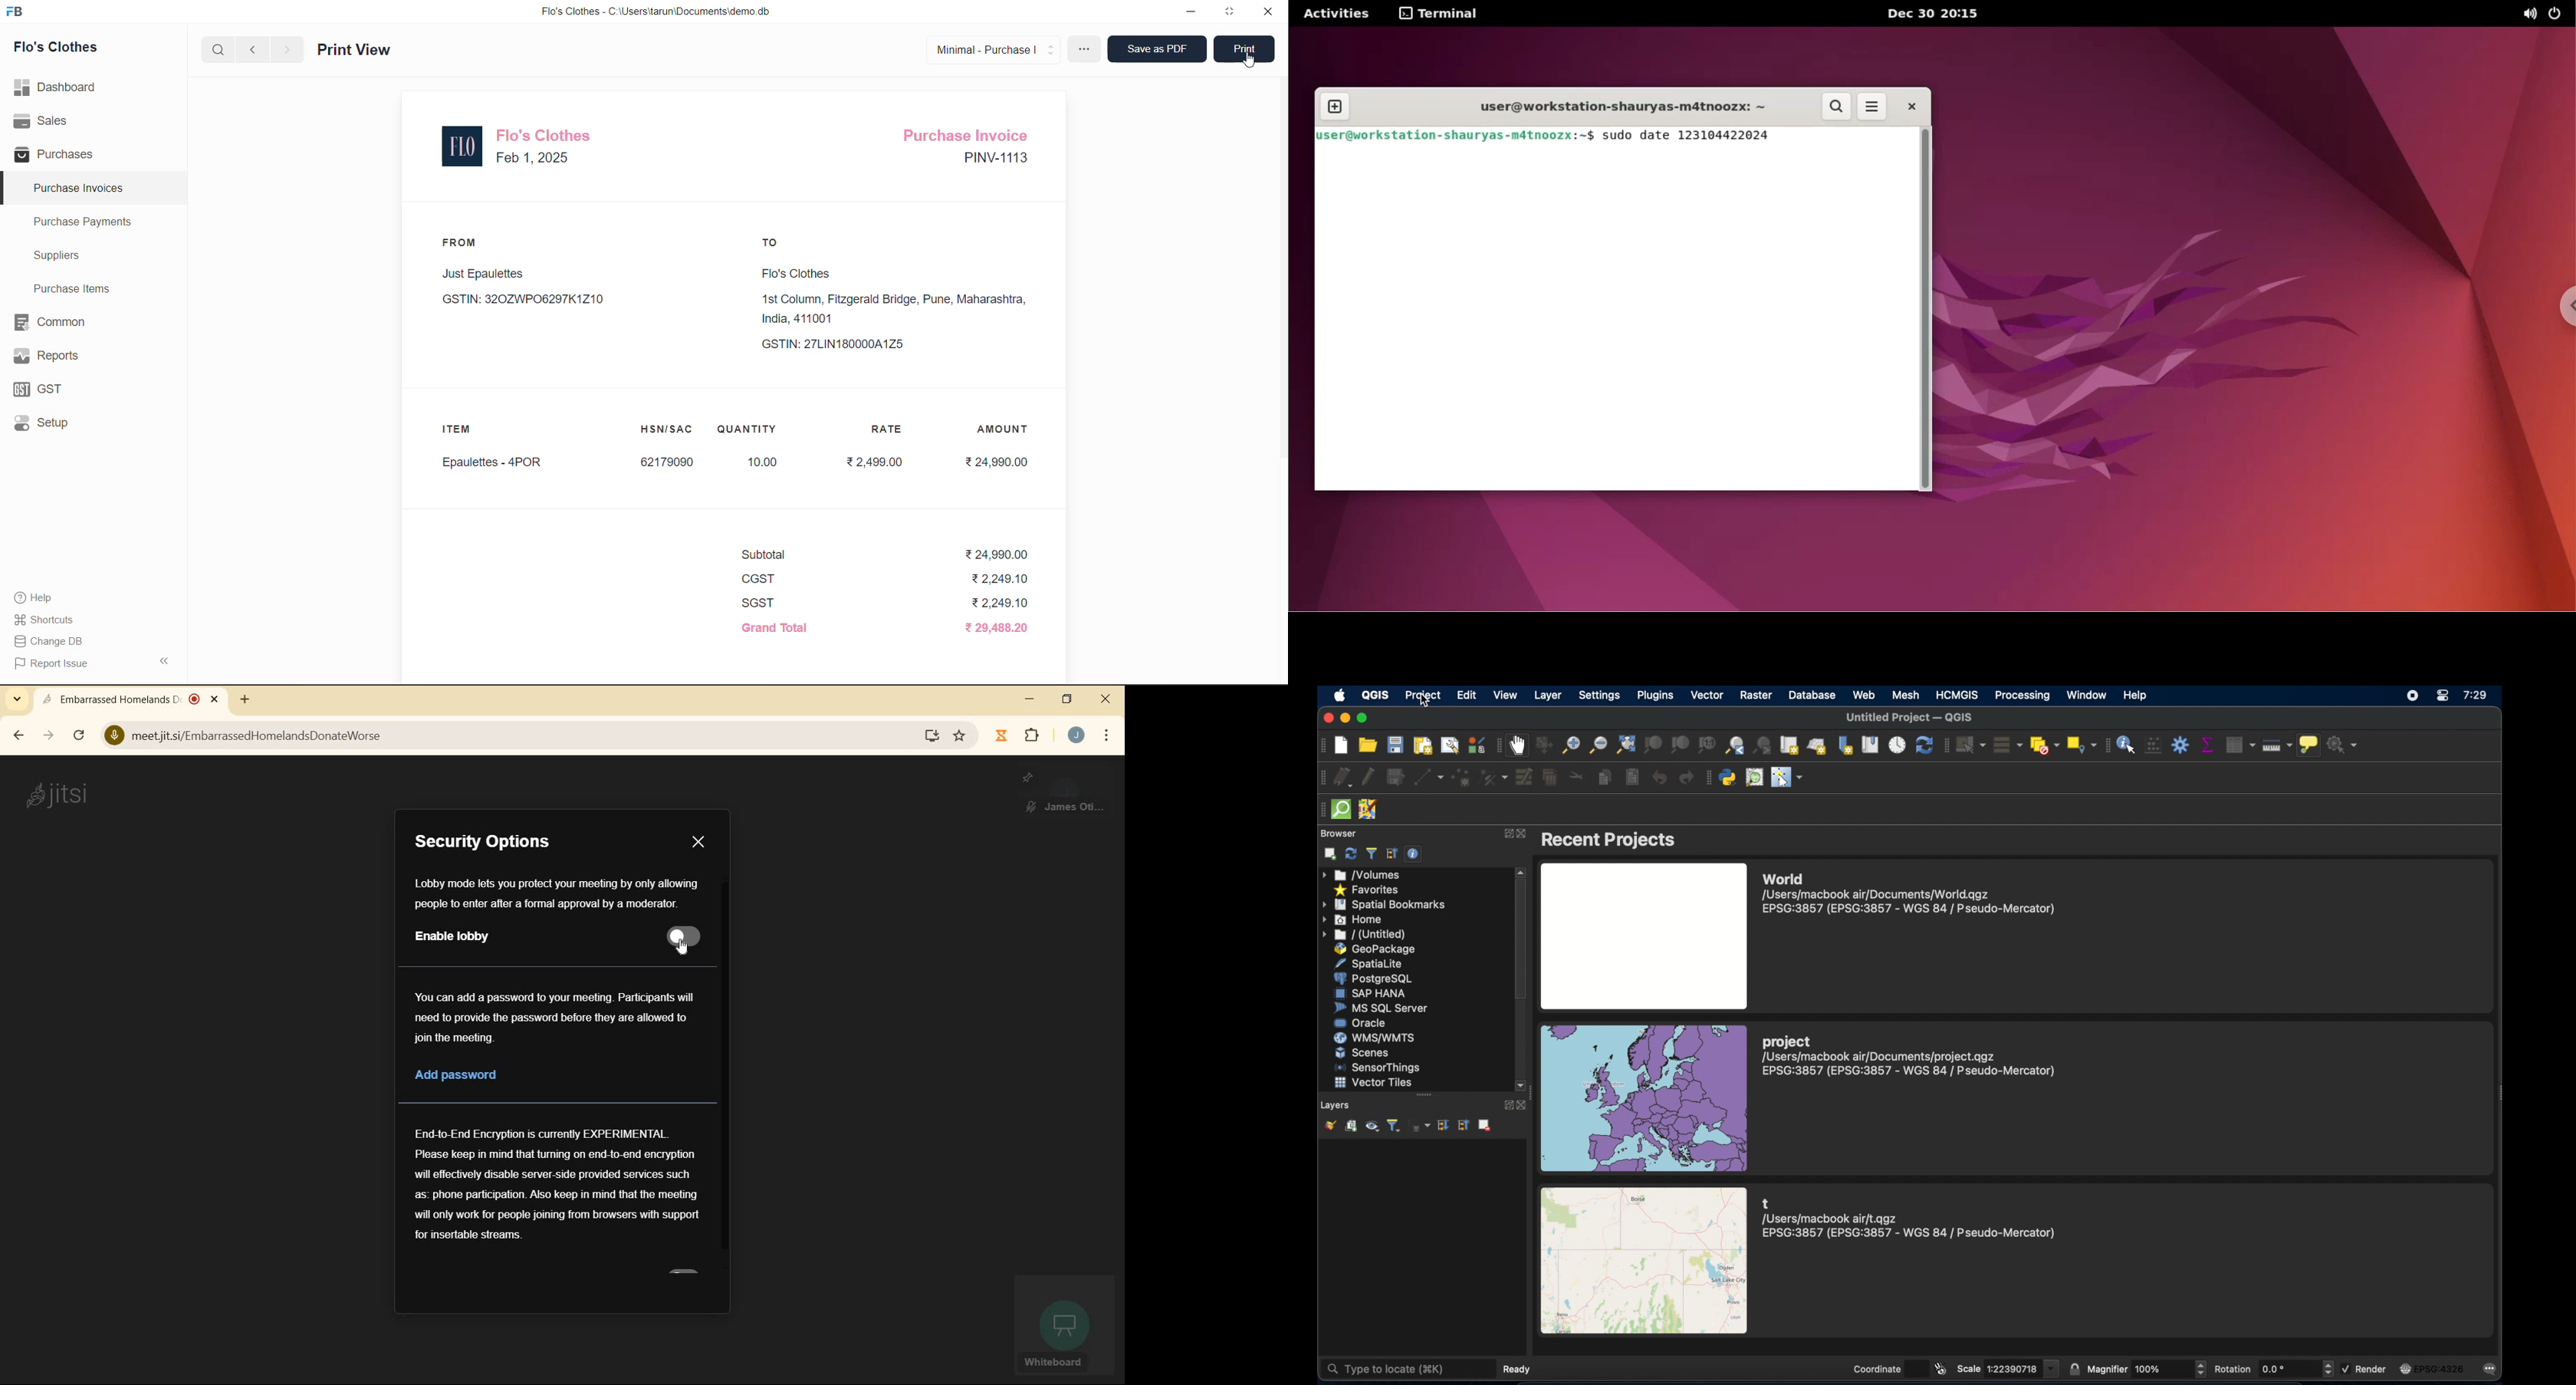 The image size is (2576, 1400). Describe the element at coordinates (1440, 13) in the screenshot. I see `TERMINAL` at that location.